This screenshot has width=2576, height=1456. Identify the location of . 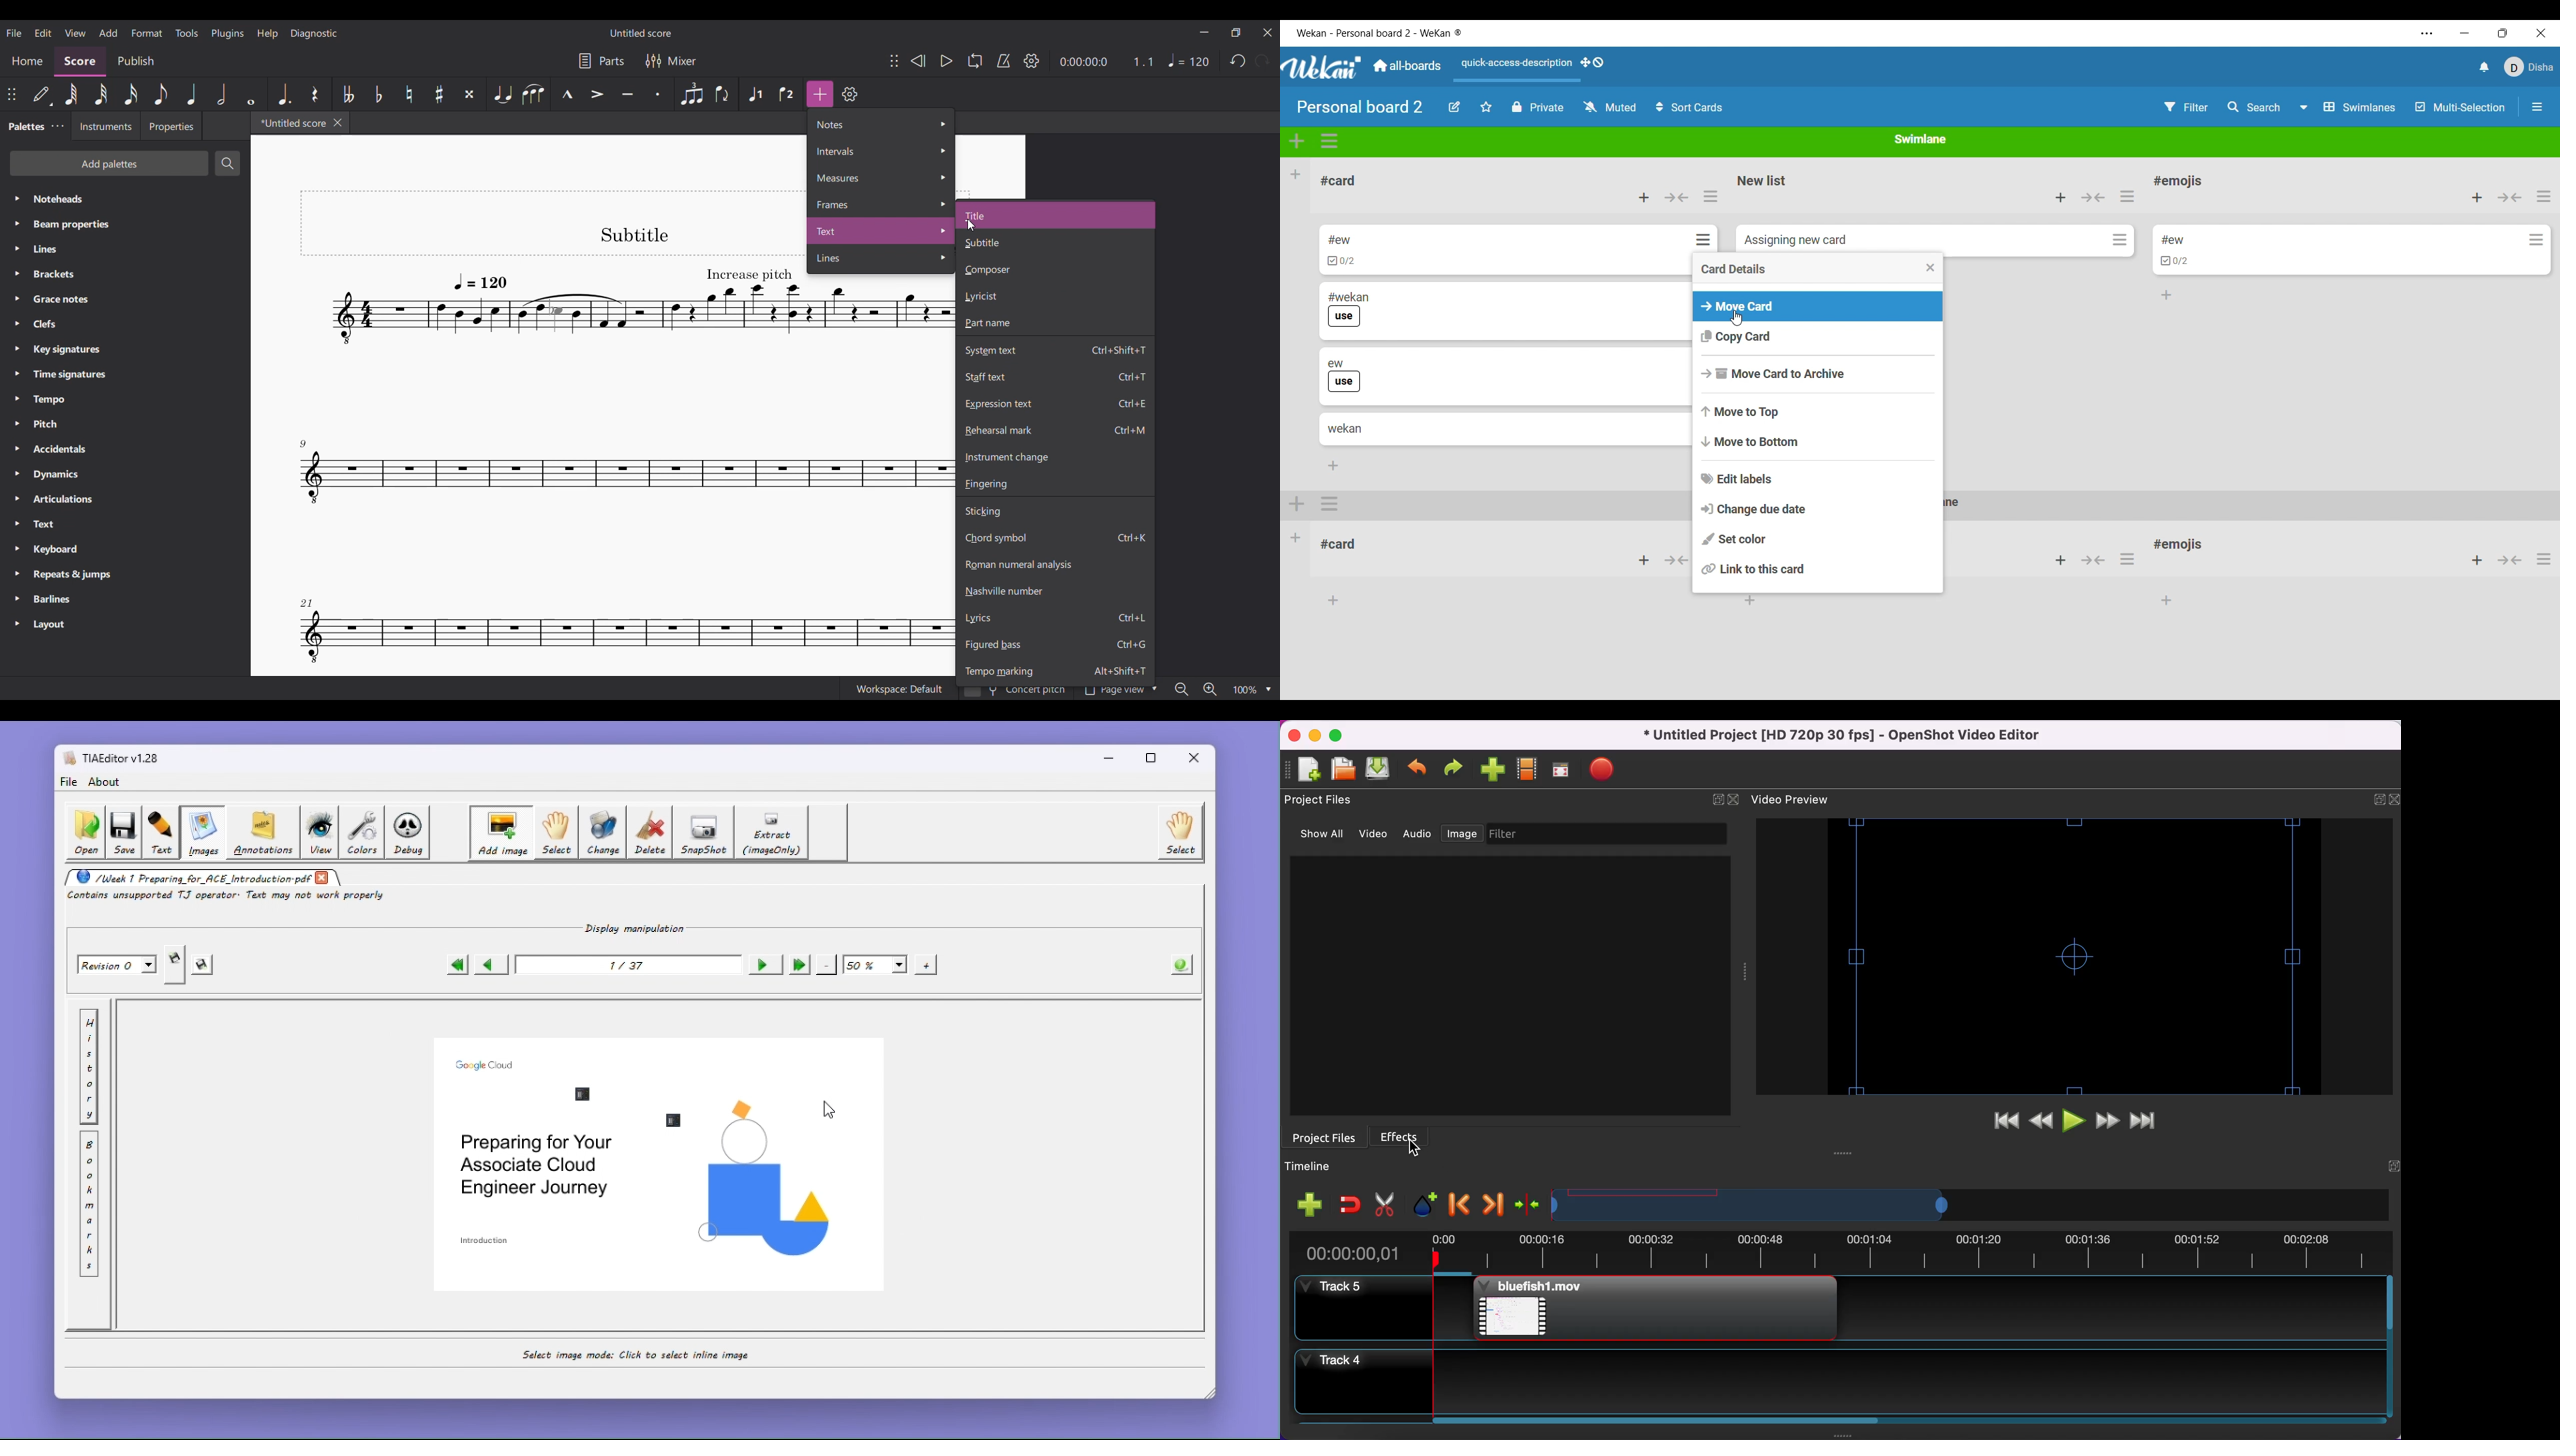
(2511, 562).